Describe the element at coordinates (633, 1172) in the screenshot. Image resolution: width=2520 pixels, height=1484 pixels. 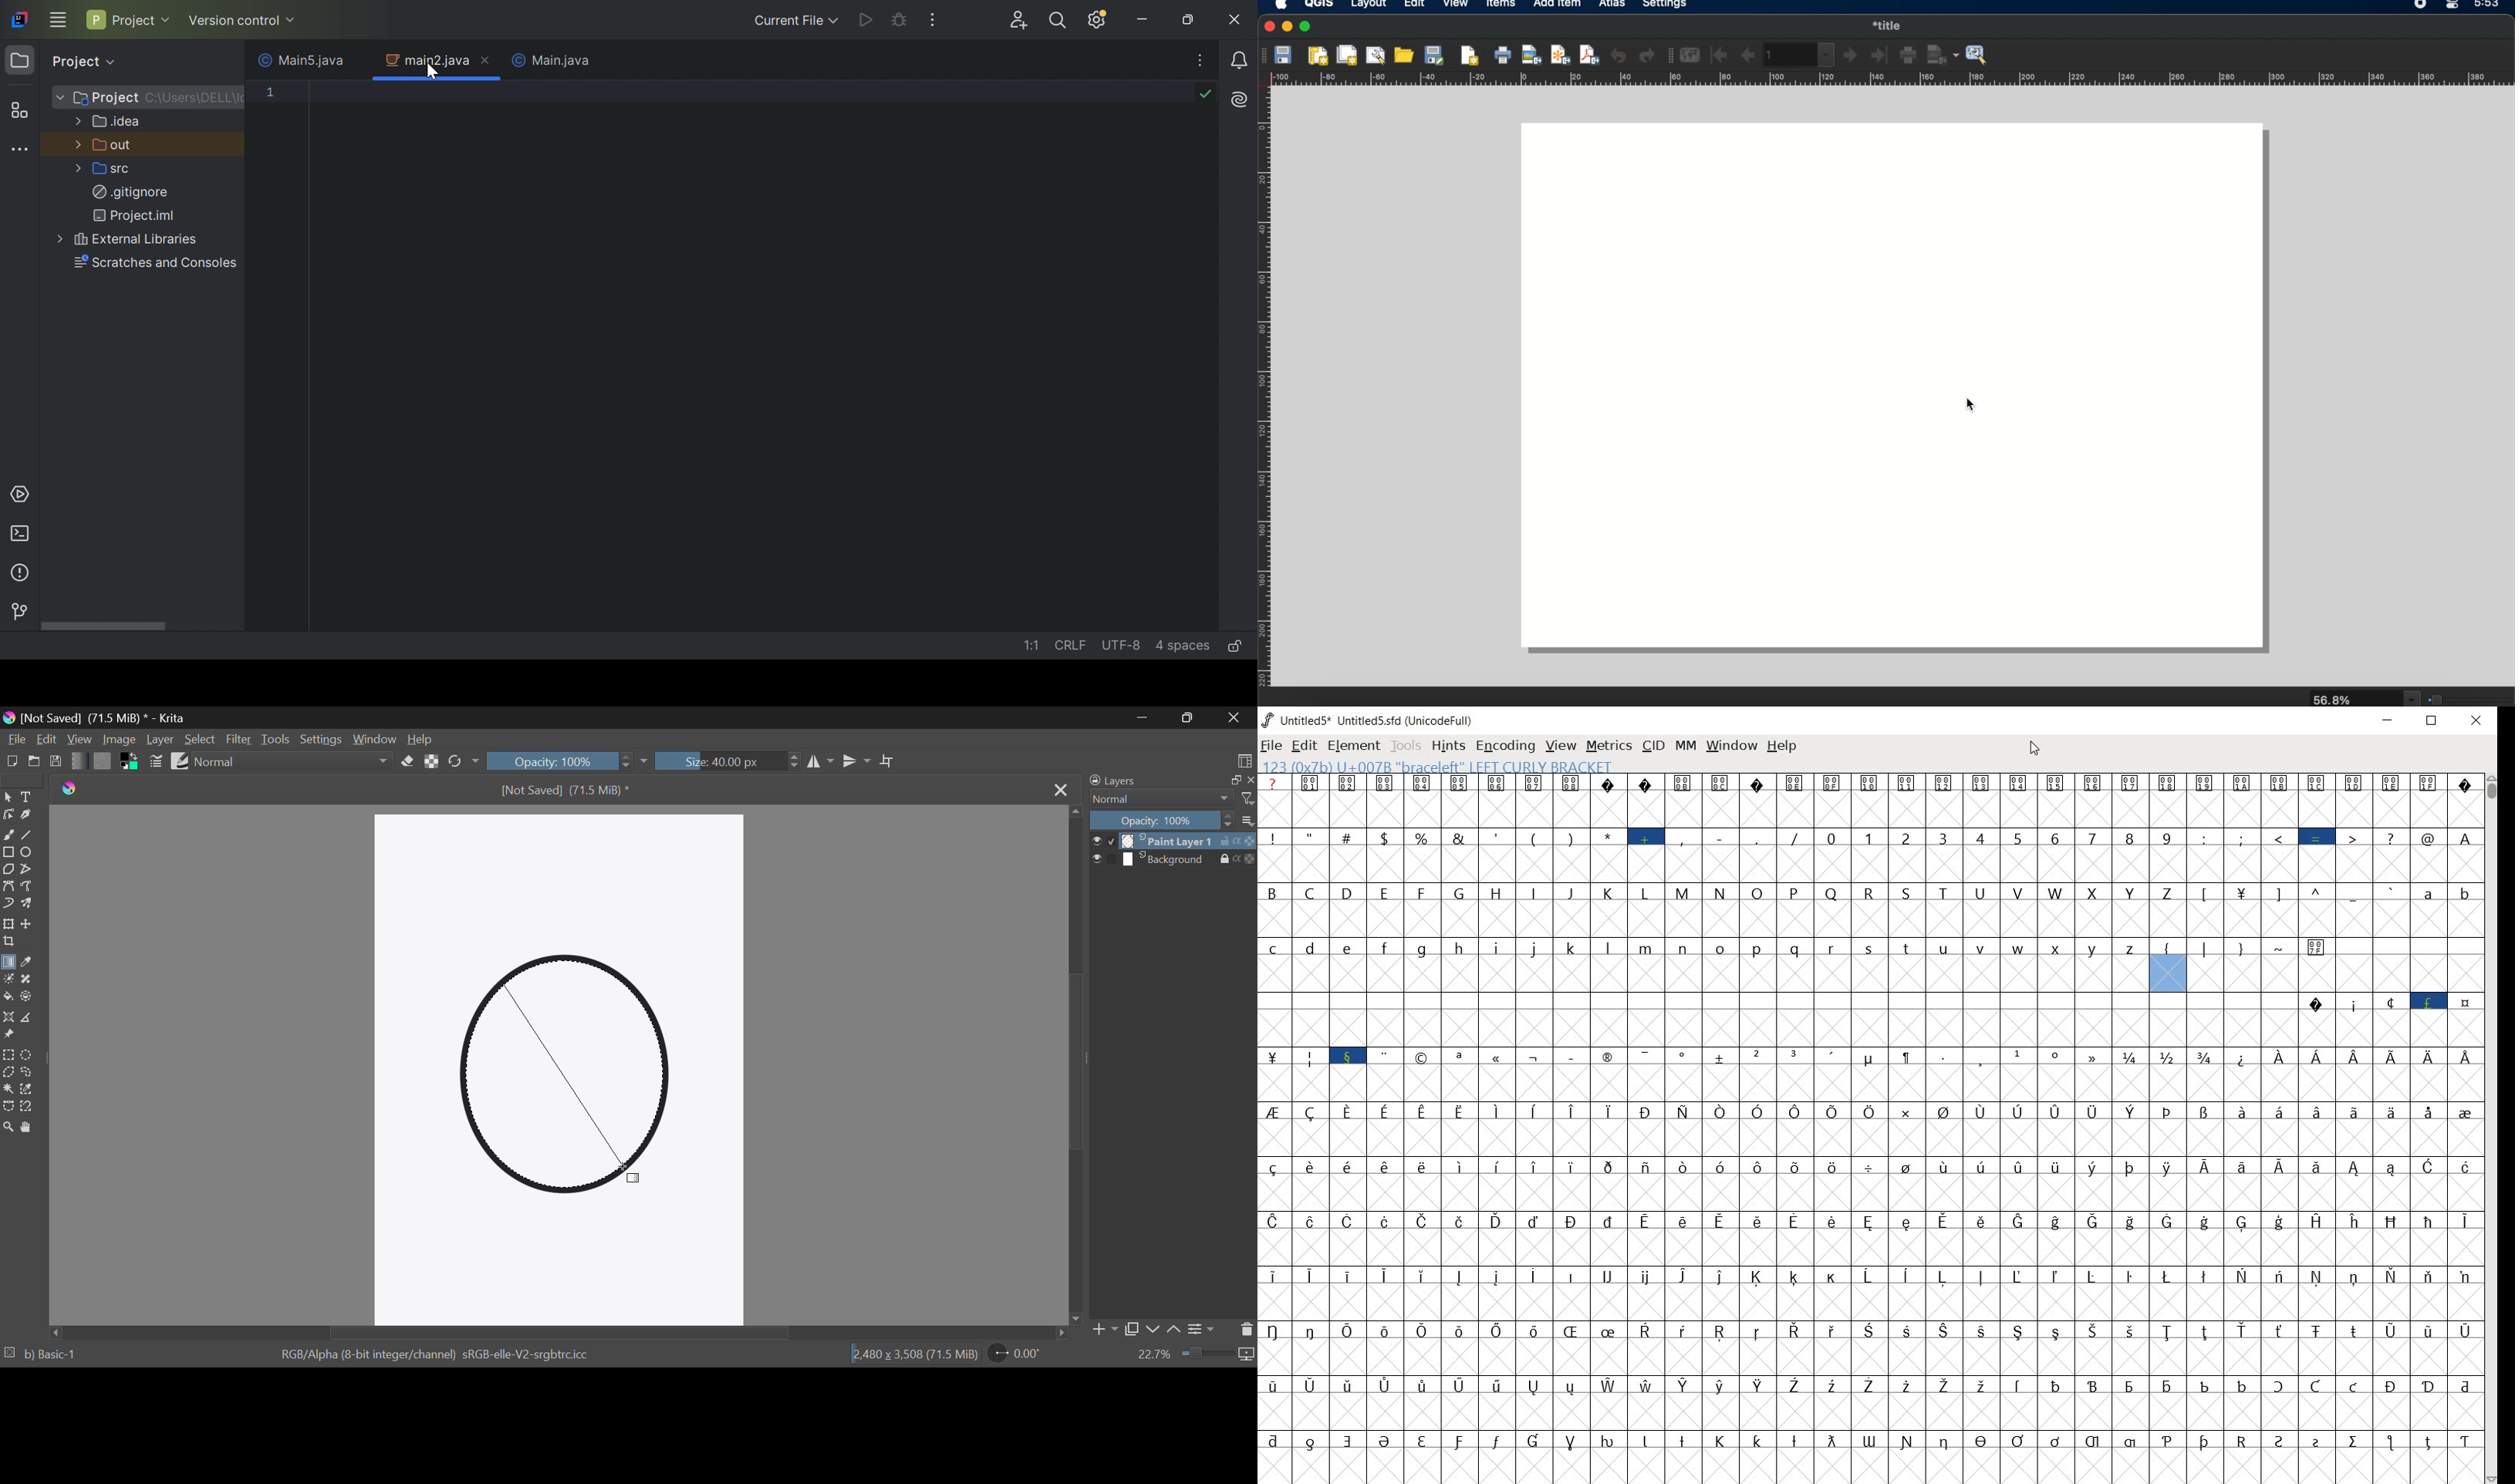
I see `Cursor Position` at that location.